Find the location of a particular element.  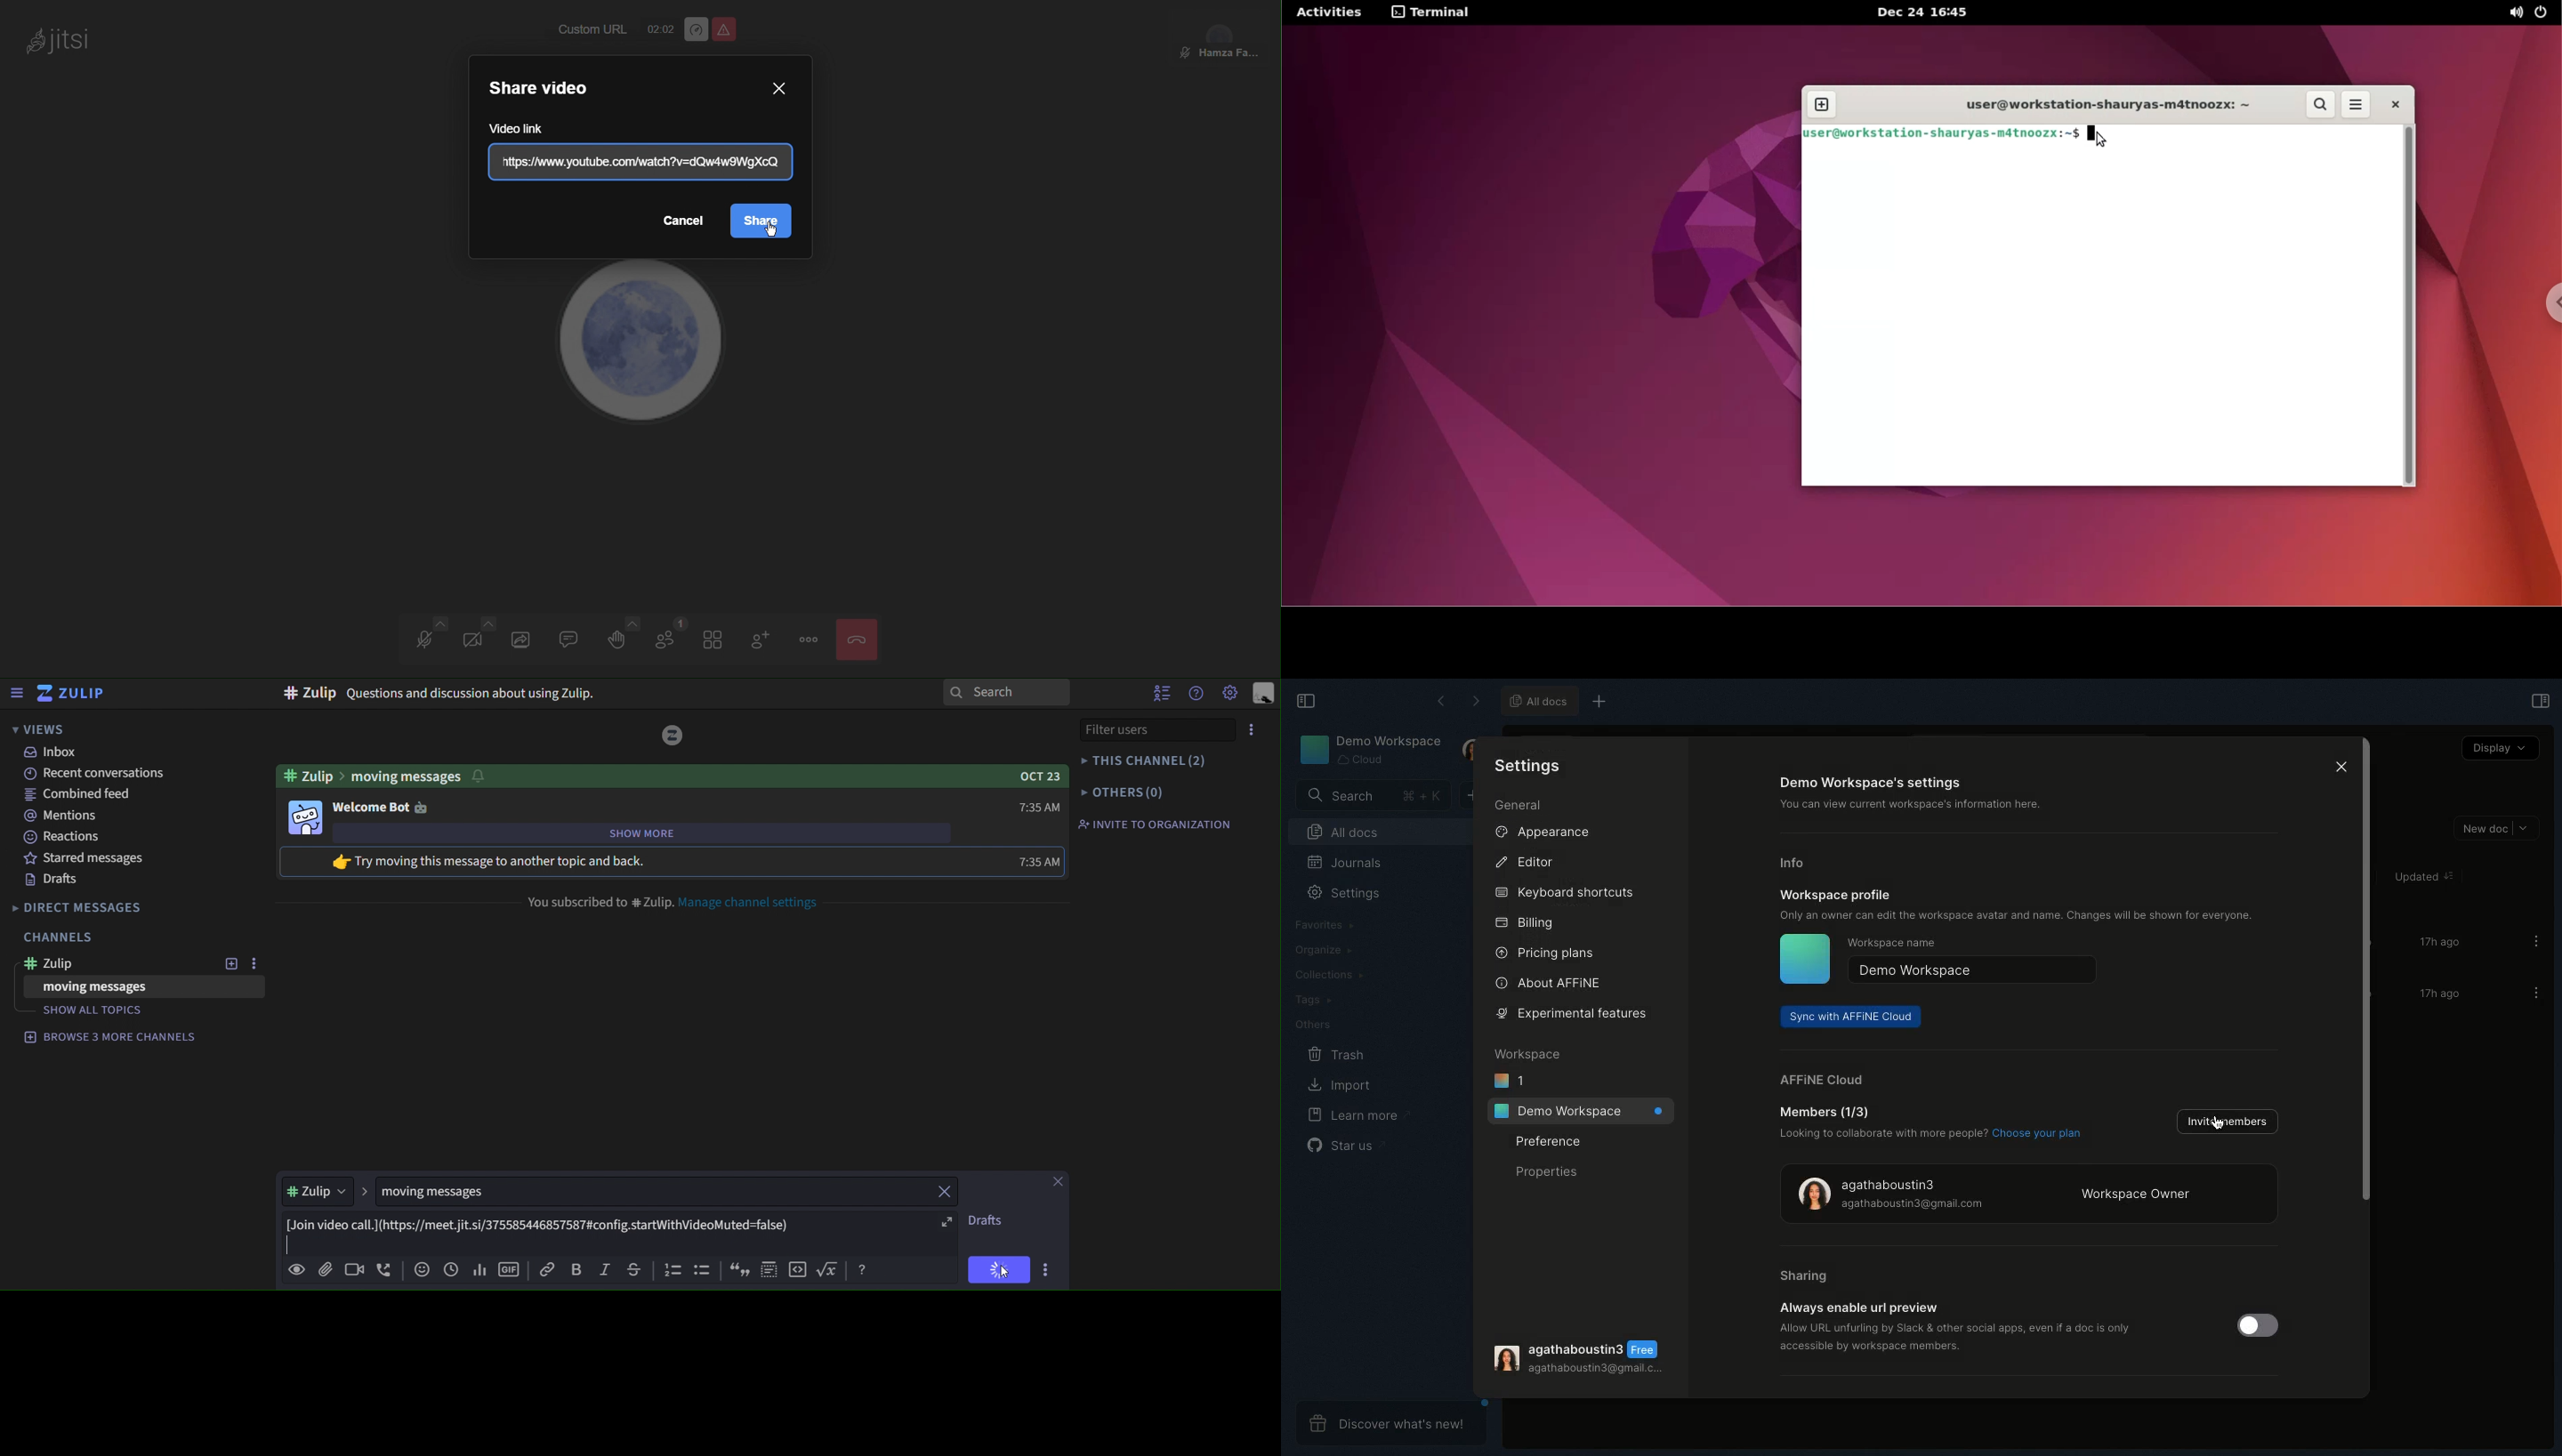

Workspace profile is located at coordinates (1836, 894).